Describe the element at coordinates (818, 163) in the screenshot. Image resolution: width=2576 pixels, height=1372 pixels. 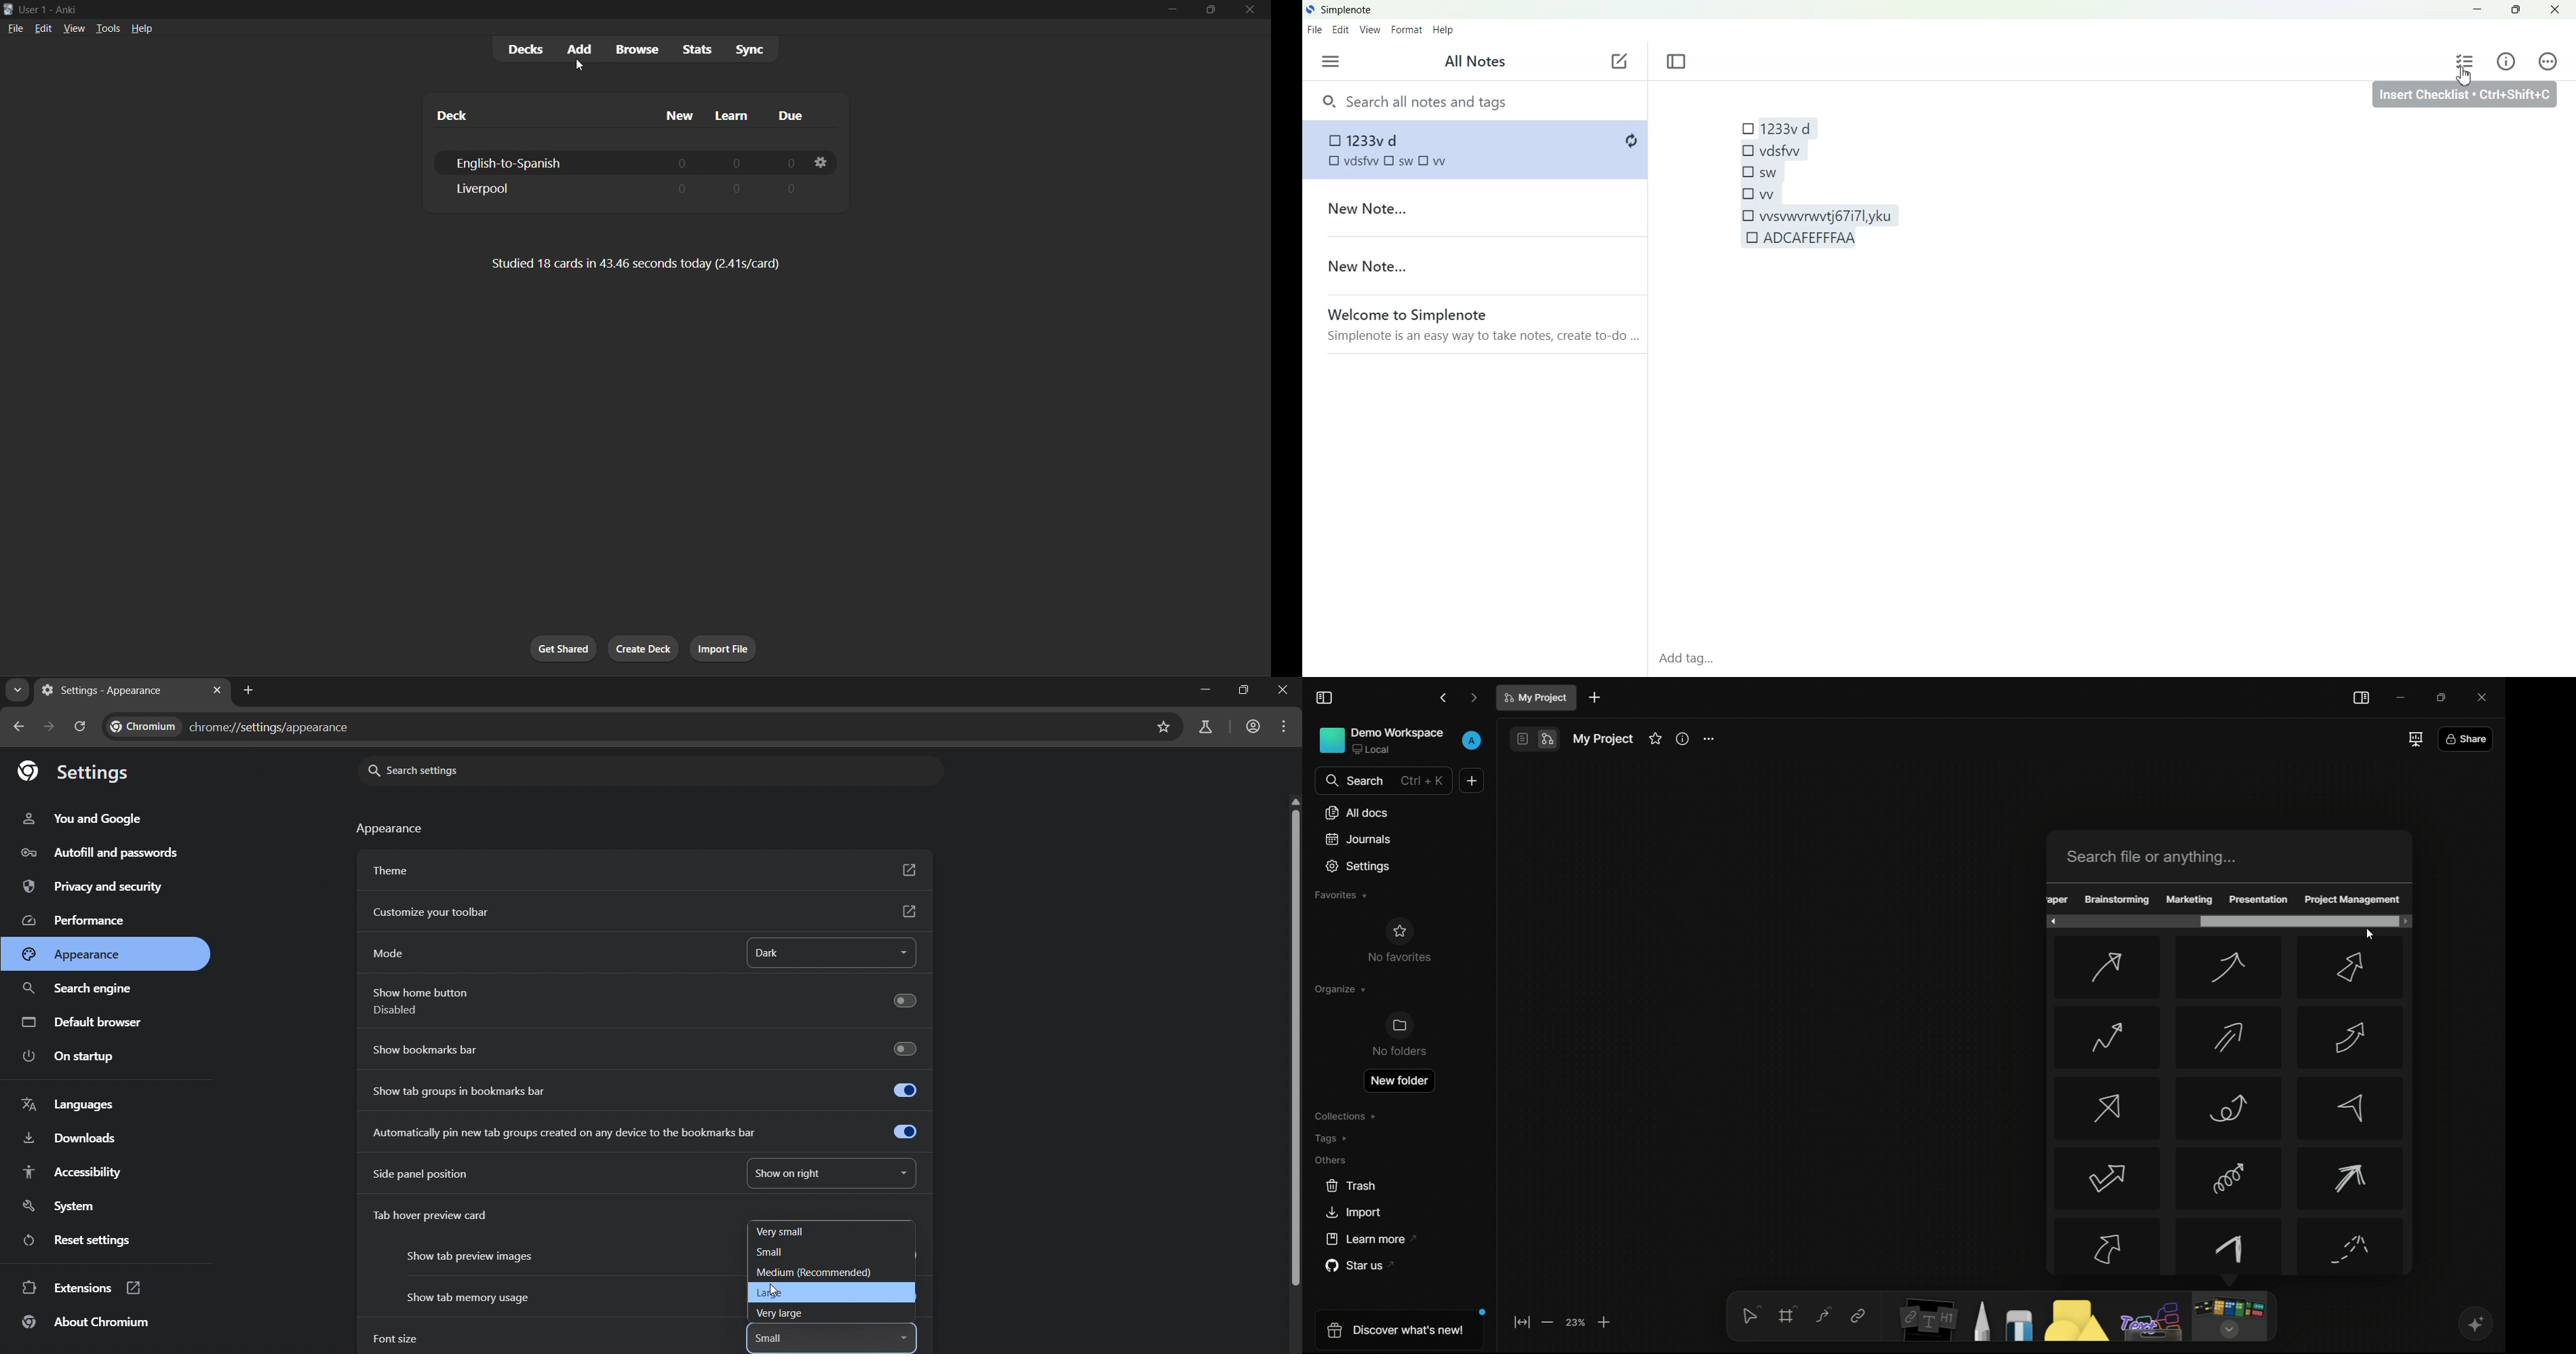
I see `deck options` at that location.